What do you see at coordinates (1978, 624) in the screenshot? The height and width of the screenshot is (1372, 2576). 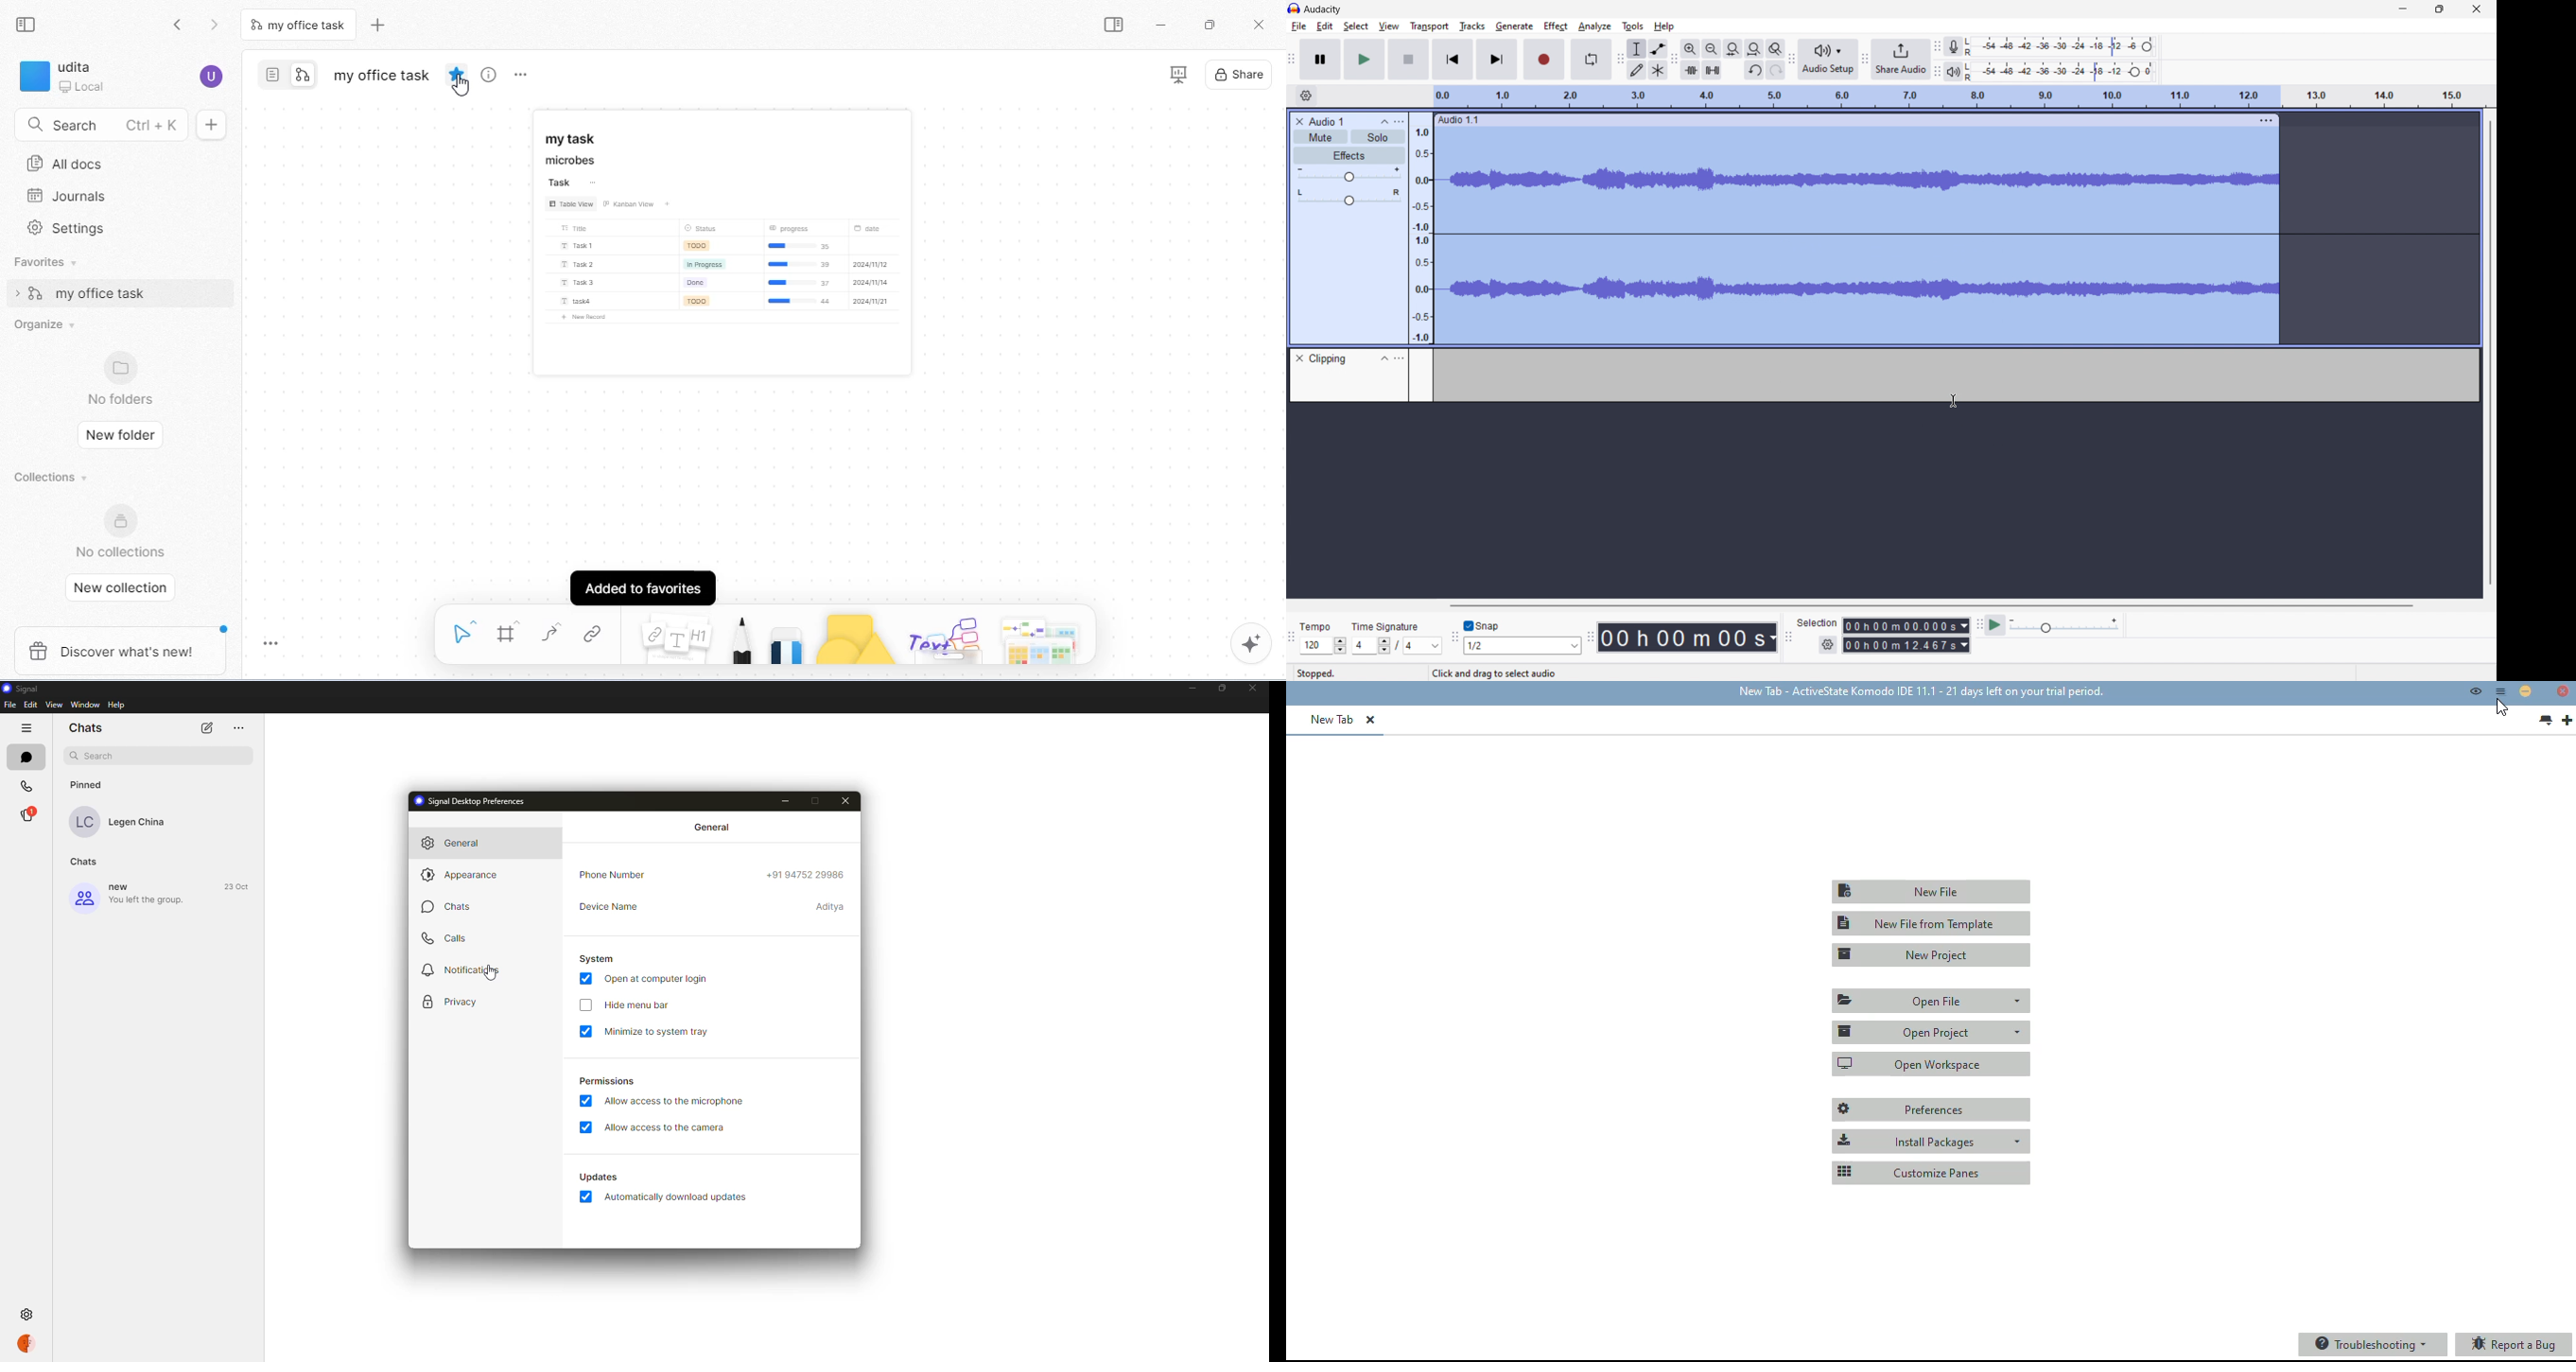 I see `play at speed toolbar` at bounding box center [1978, 624].